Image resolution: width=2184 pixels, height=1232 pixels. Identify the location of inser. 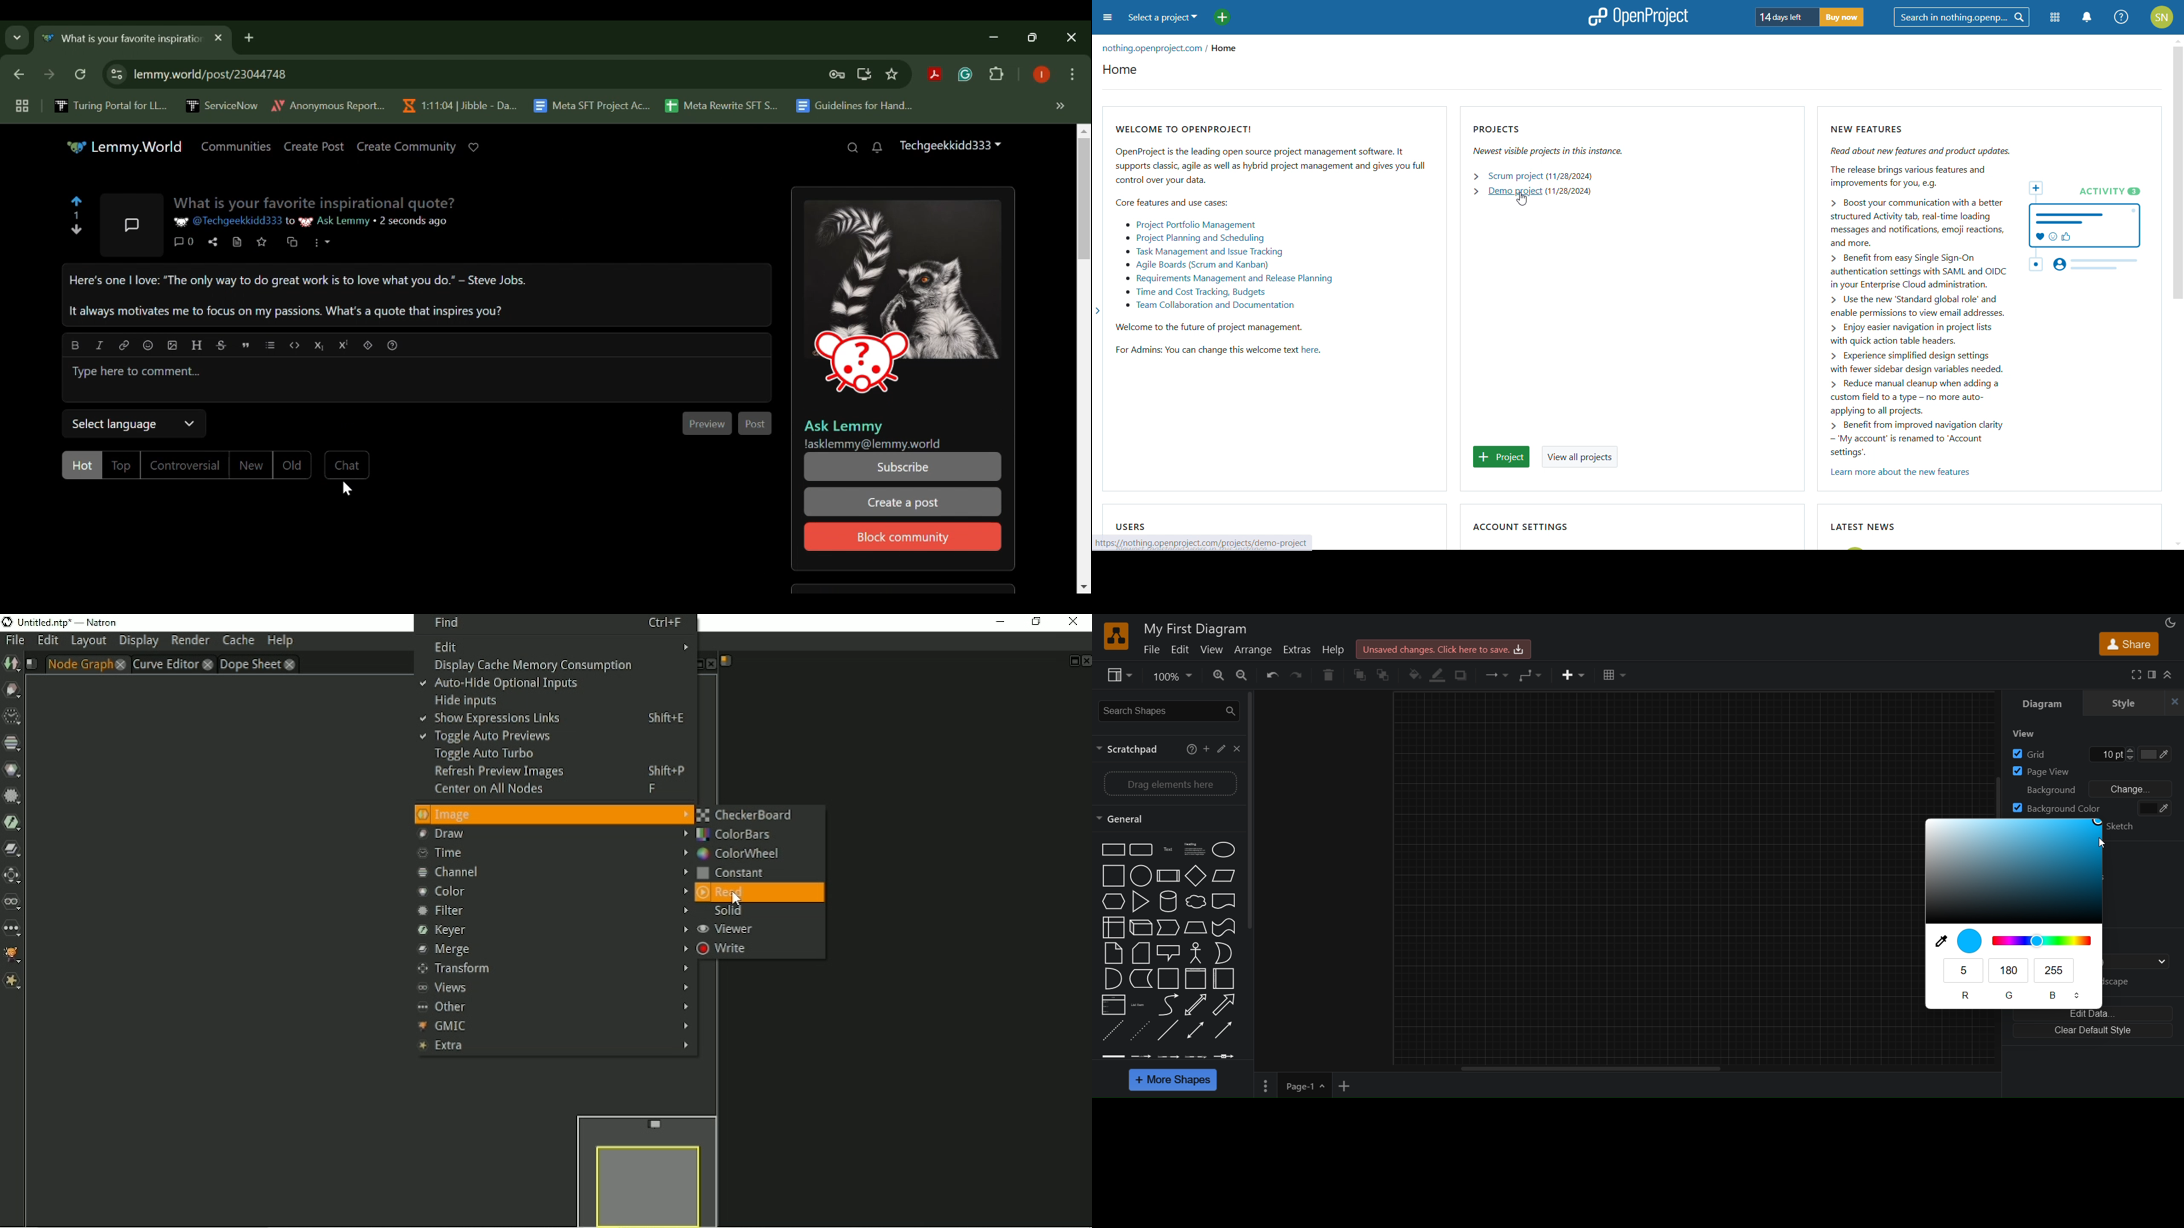
(1575, 675).